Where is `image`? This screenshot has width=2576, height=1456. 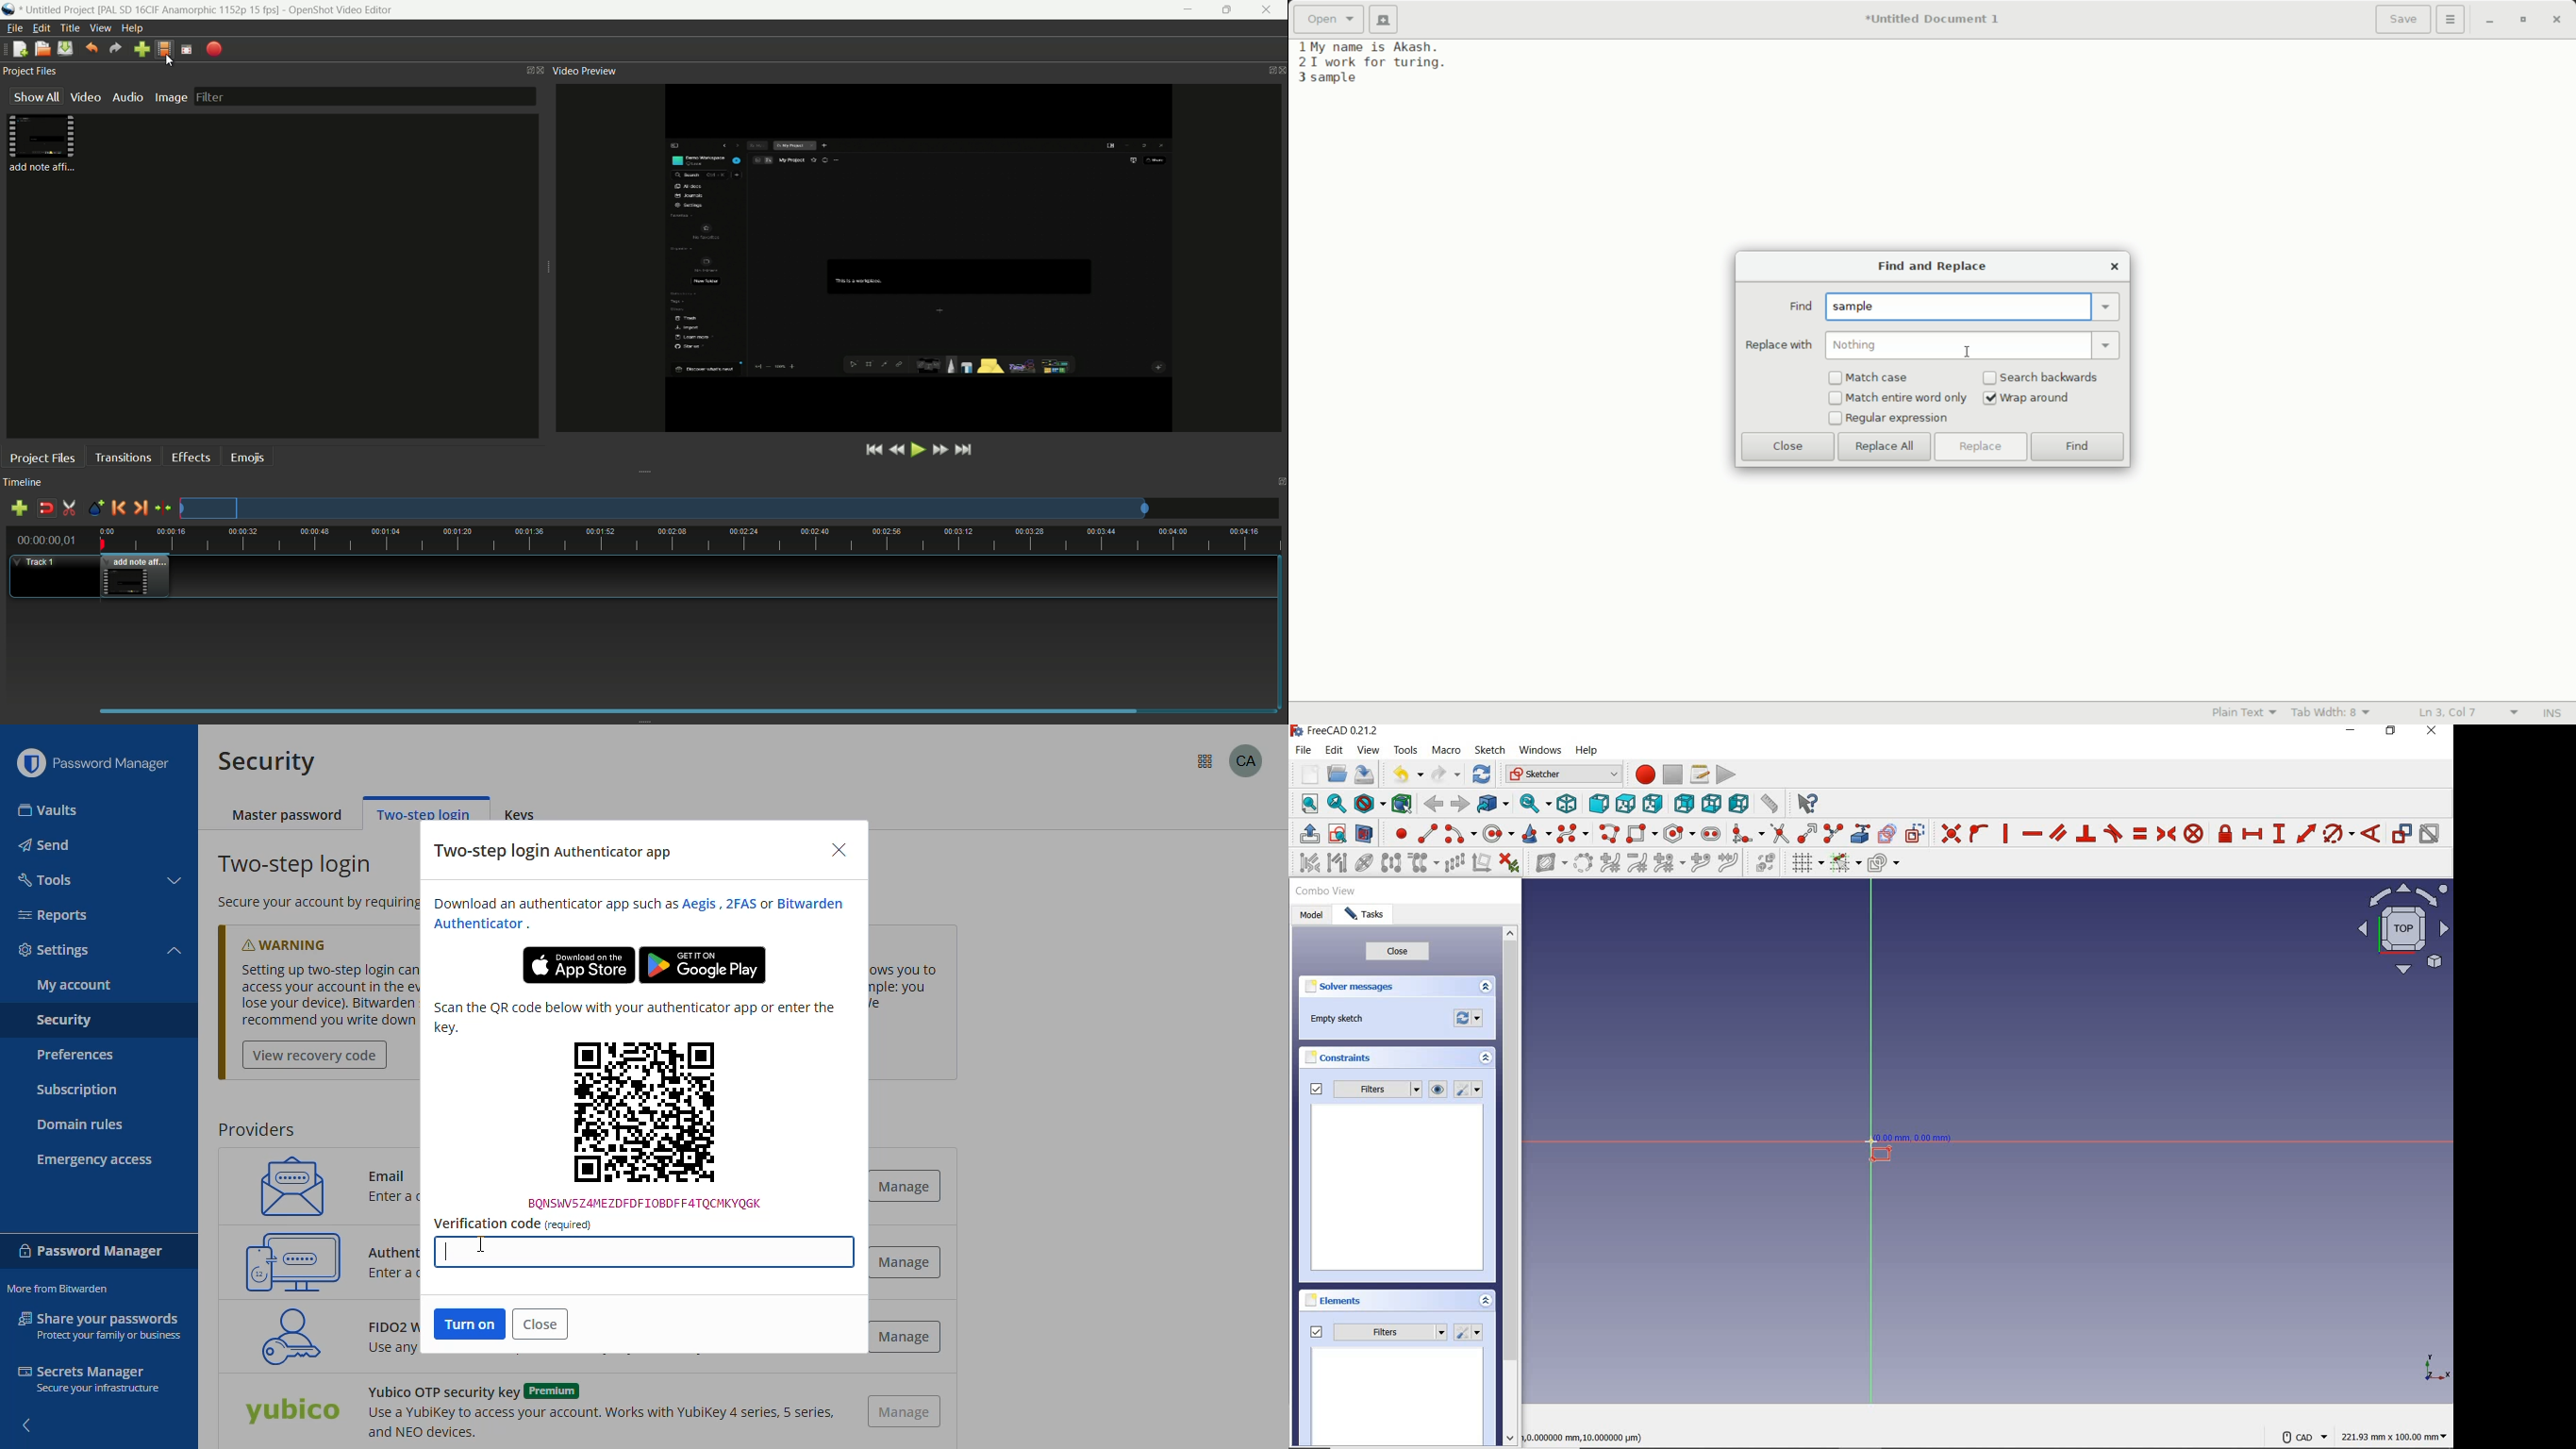
image is located at coordinates (168, 98).